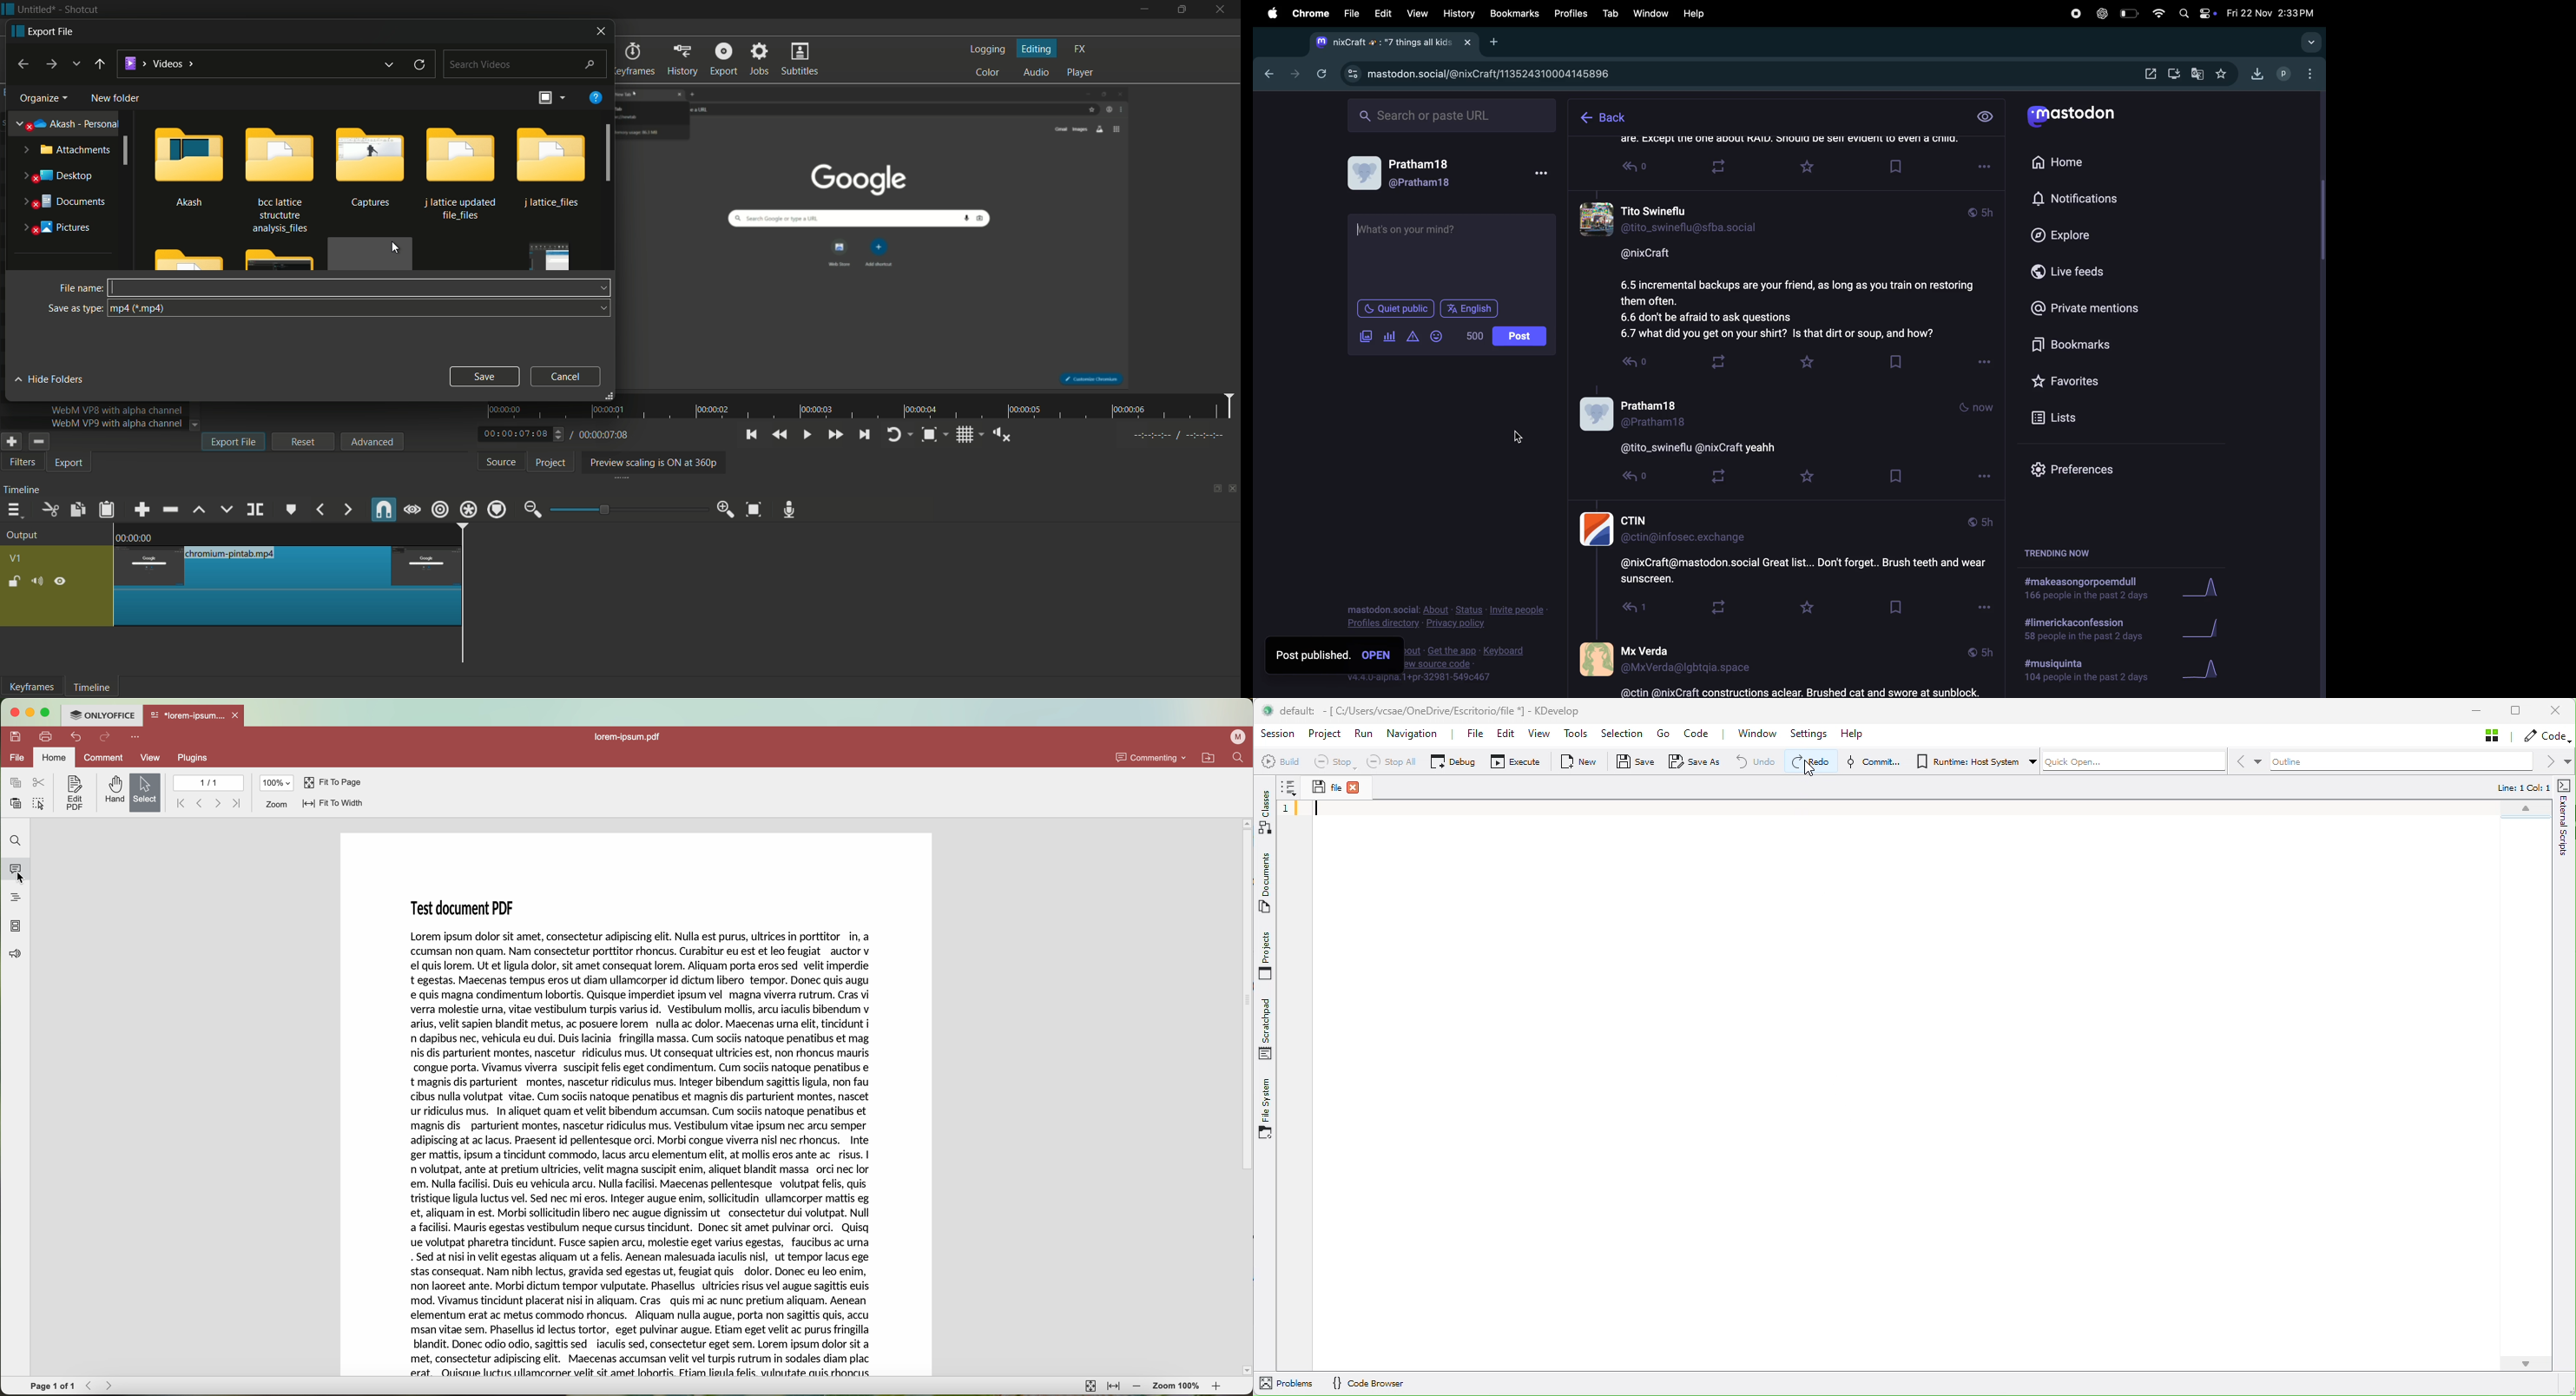 The width and height of the screenshot is (2576, 1400). I want to click on select all, so click(39, 805).